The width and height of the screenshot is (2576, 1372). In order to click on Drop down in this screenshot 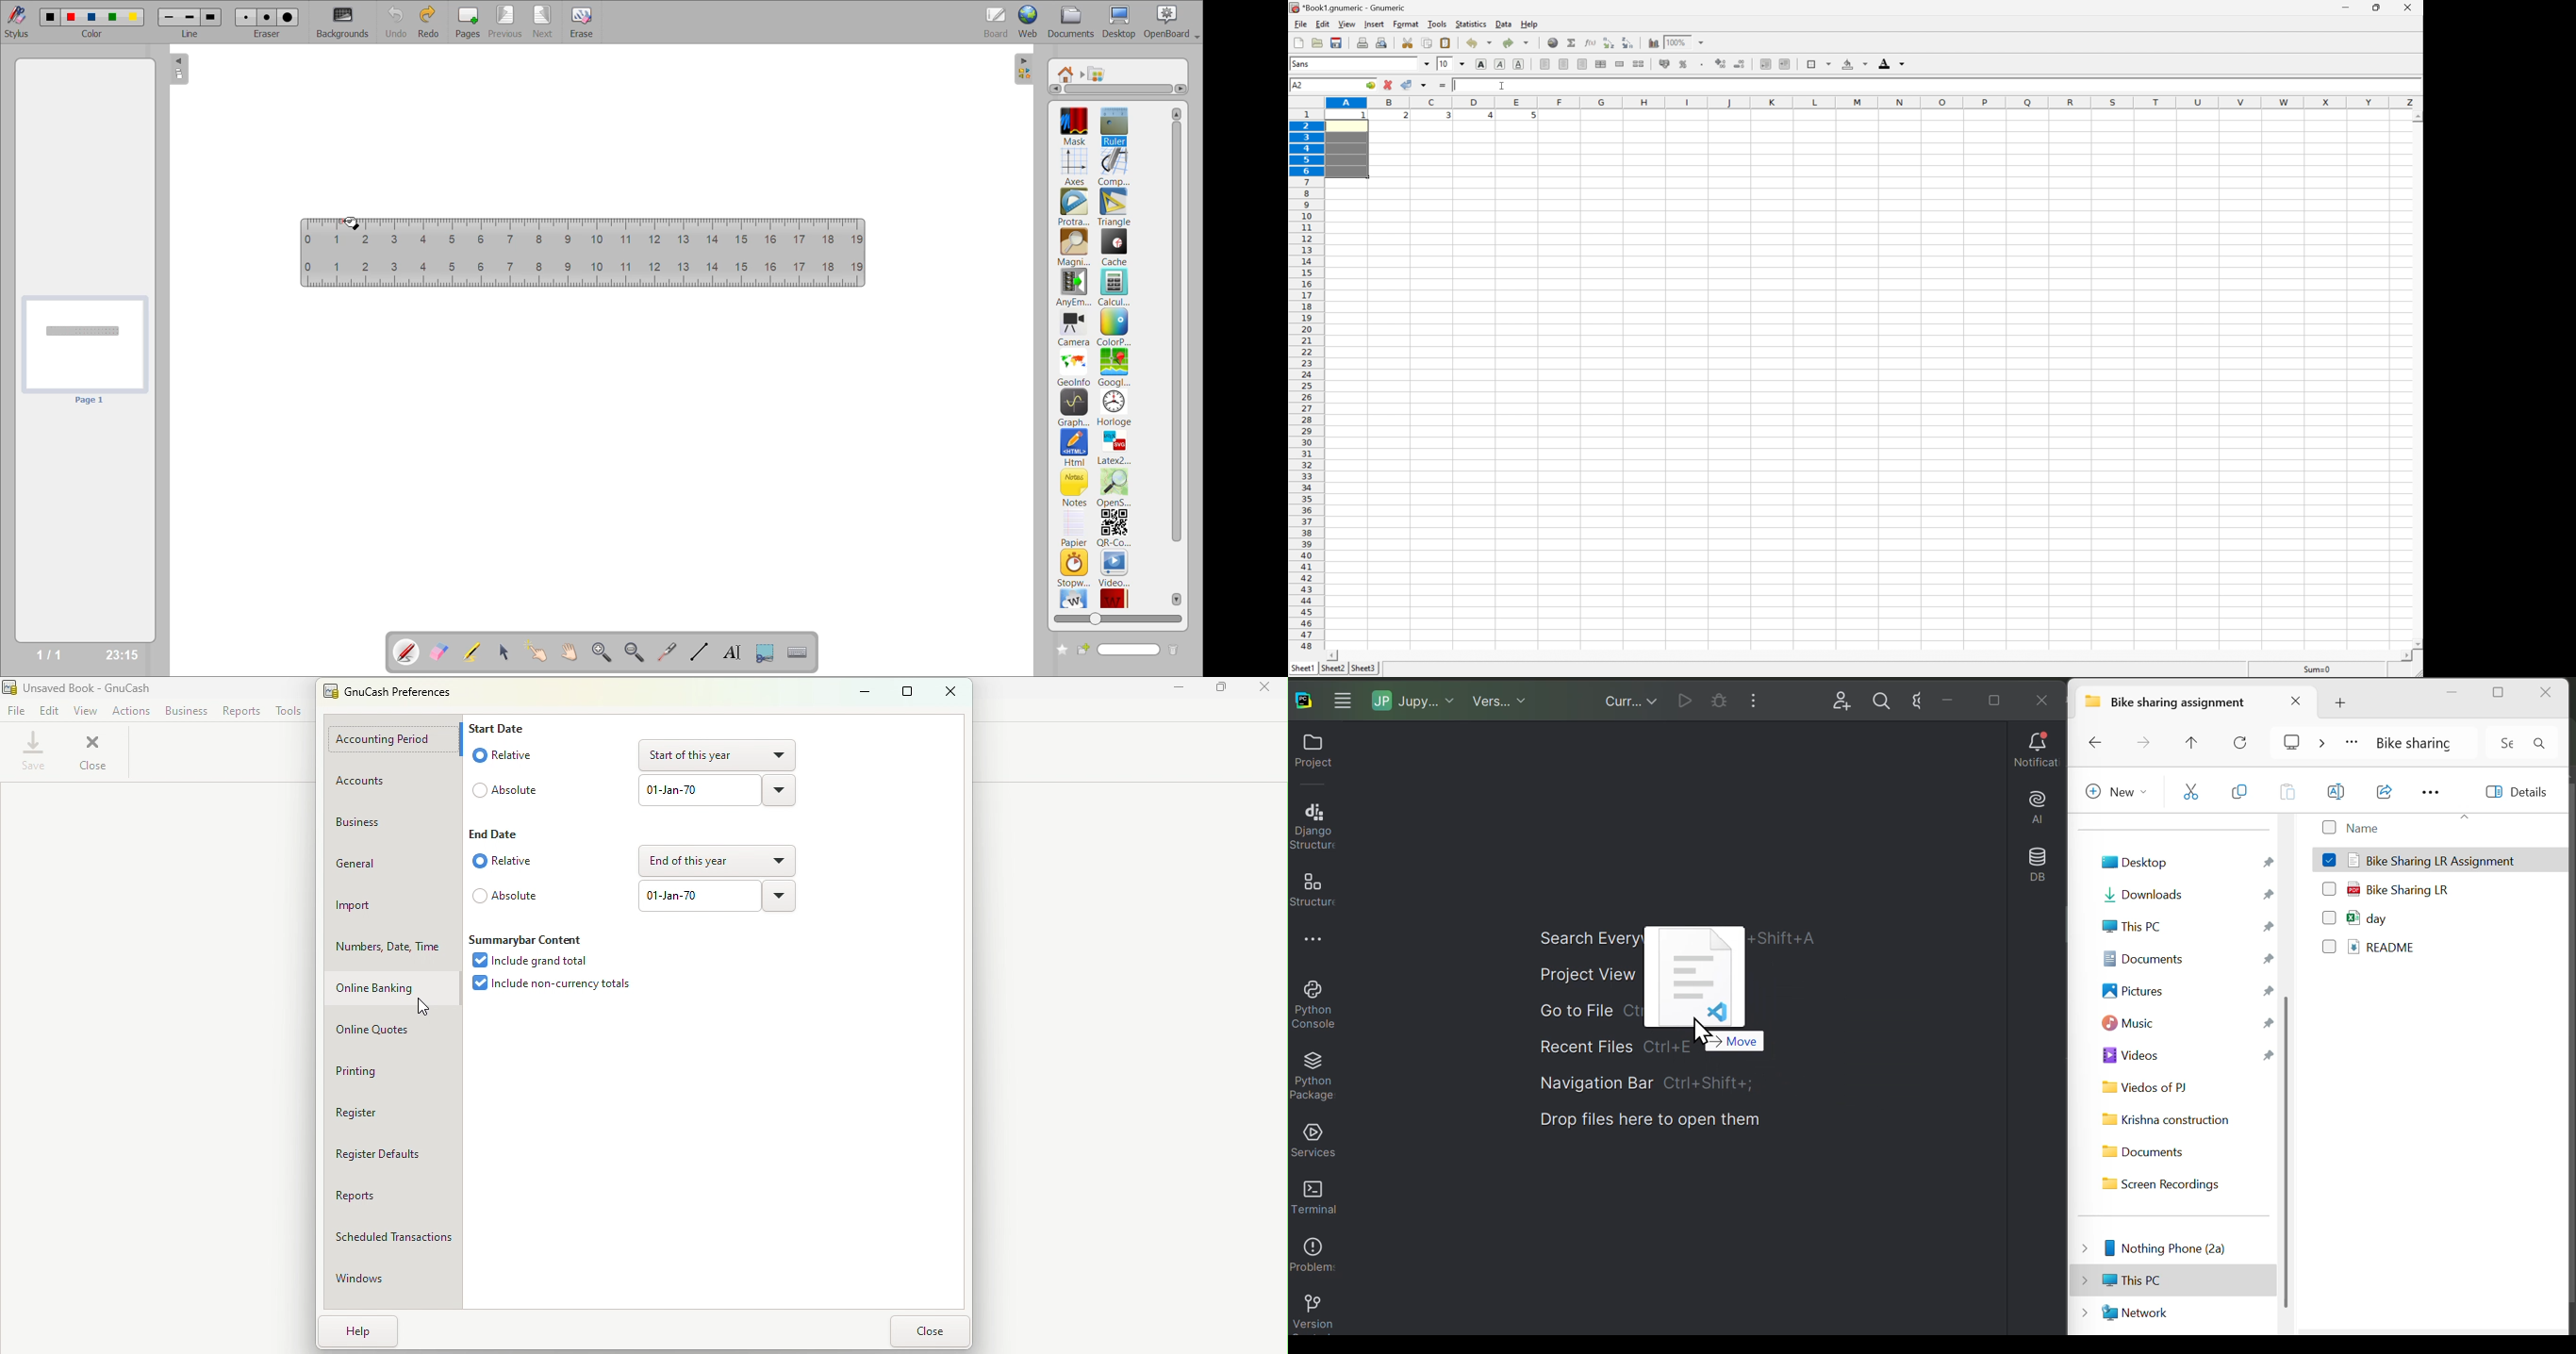, I will do `click(780, 895)`.